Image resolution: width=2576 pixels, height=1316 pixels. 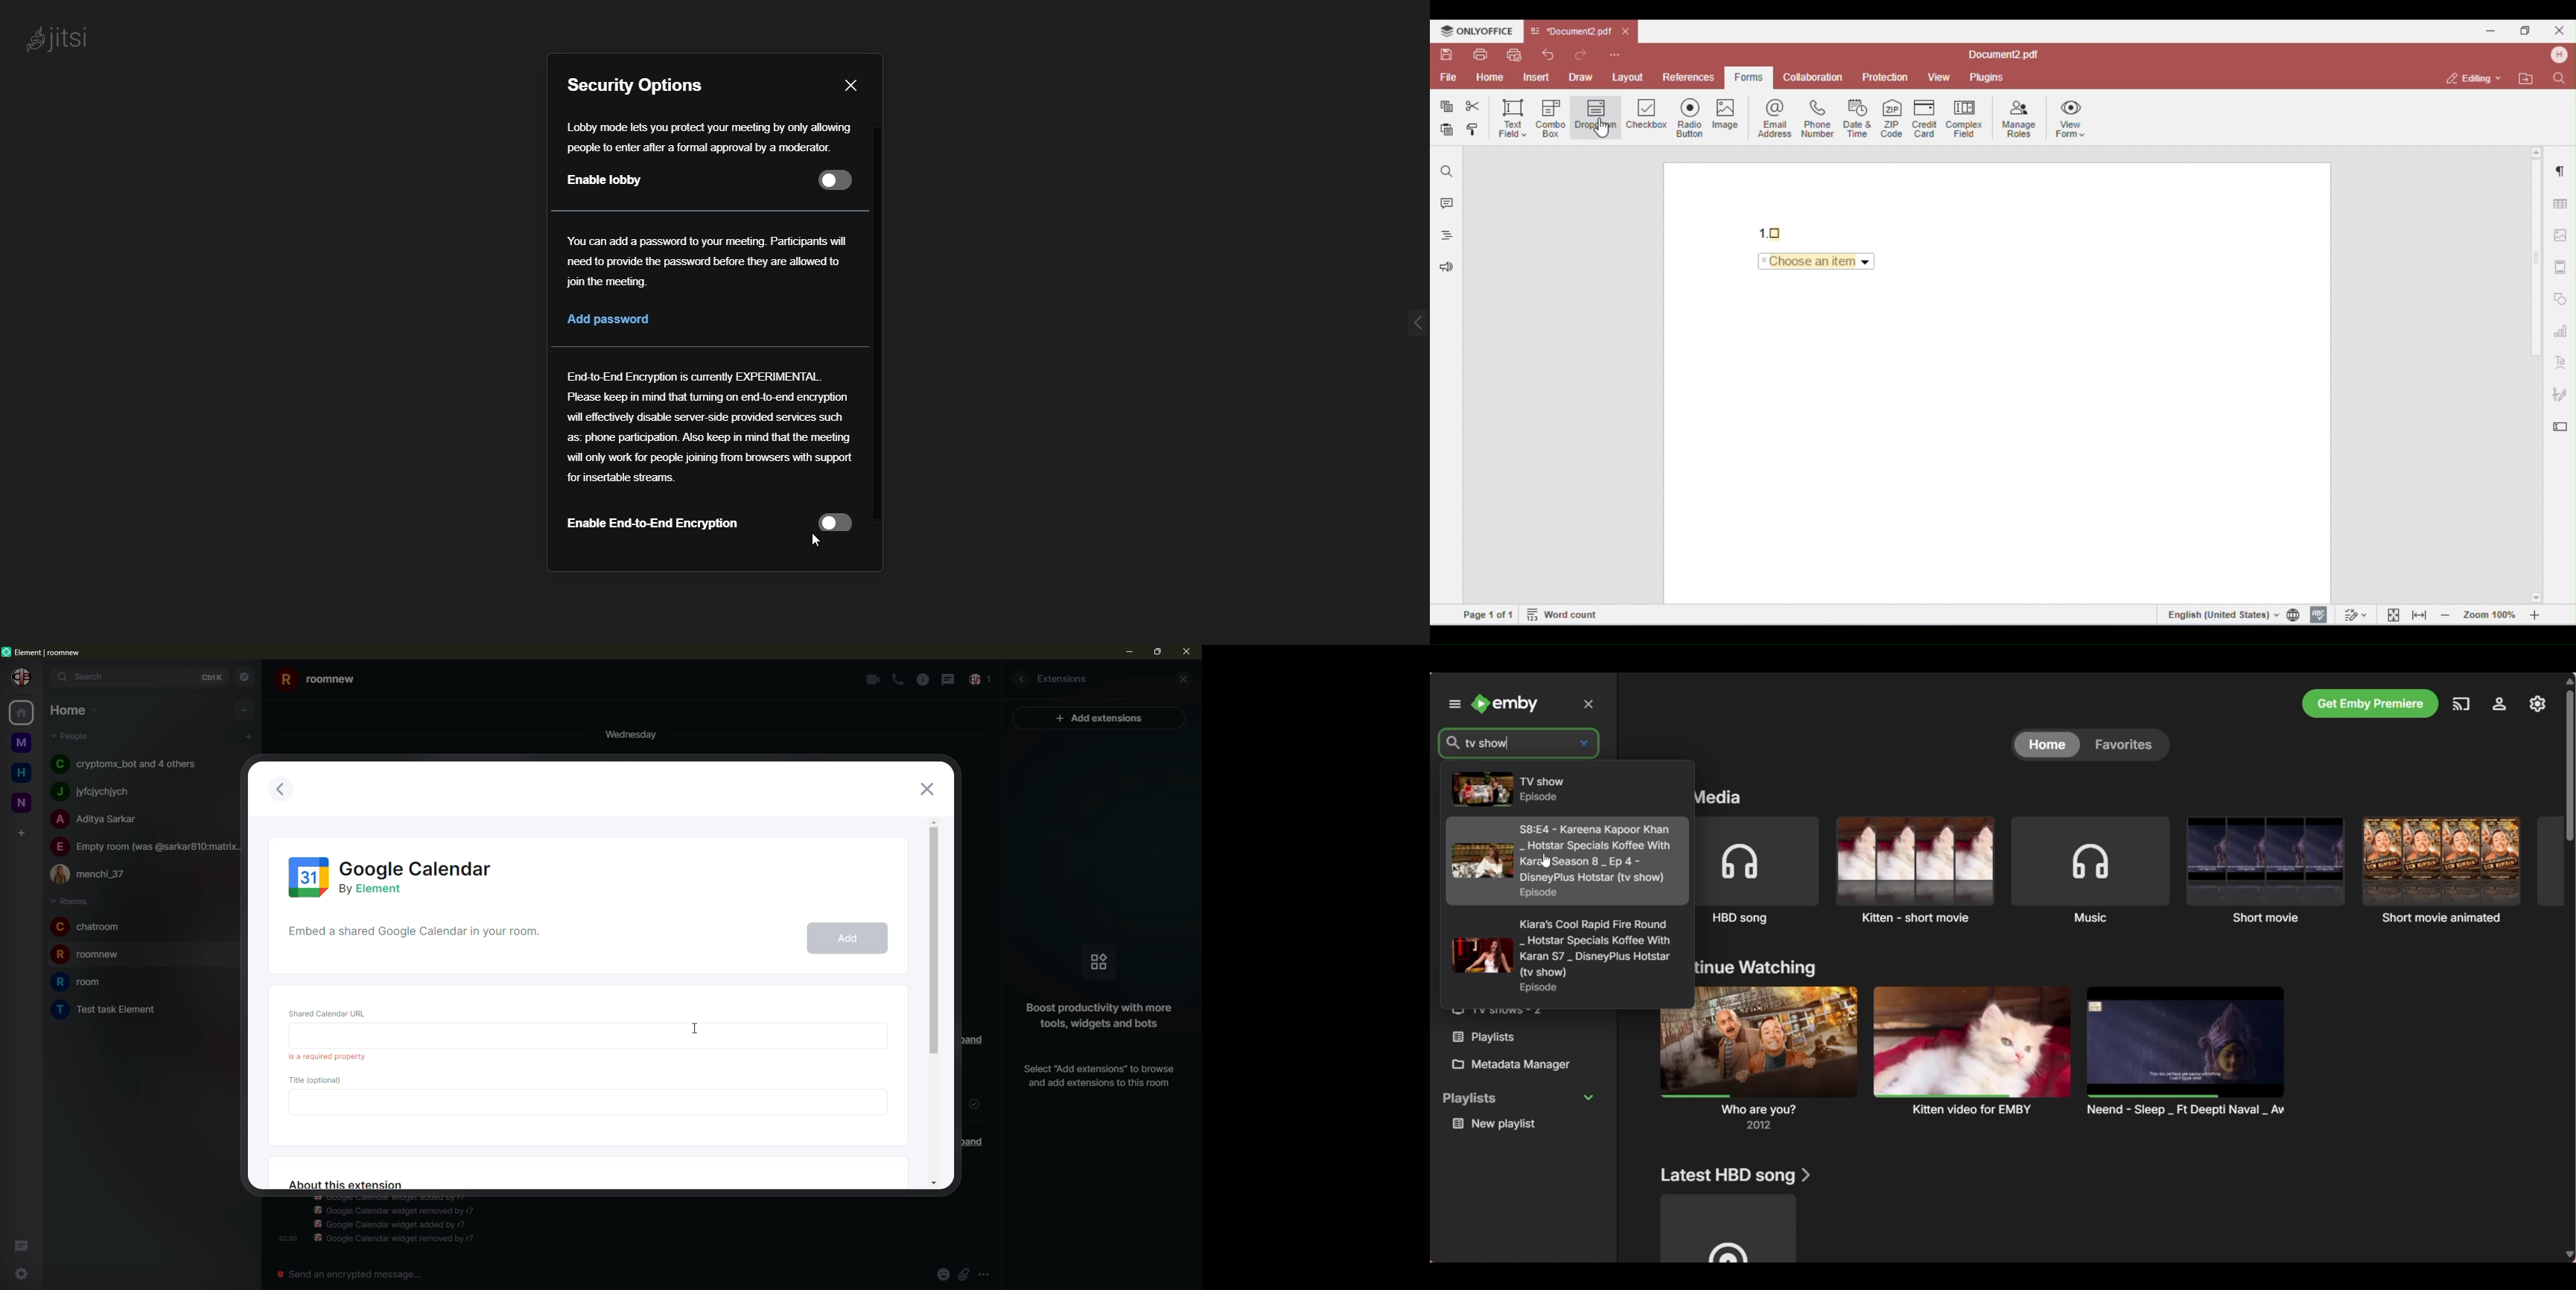 What do you see at coordinates (247, 735) in the screenshot?
I see `add` at bounding box center [247, 735].